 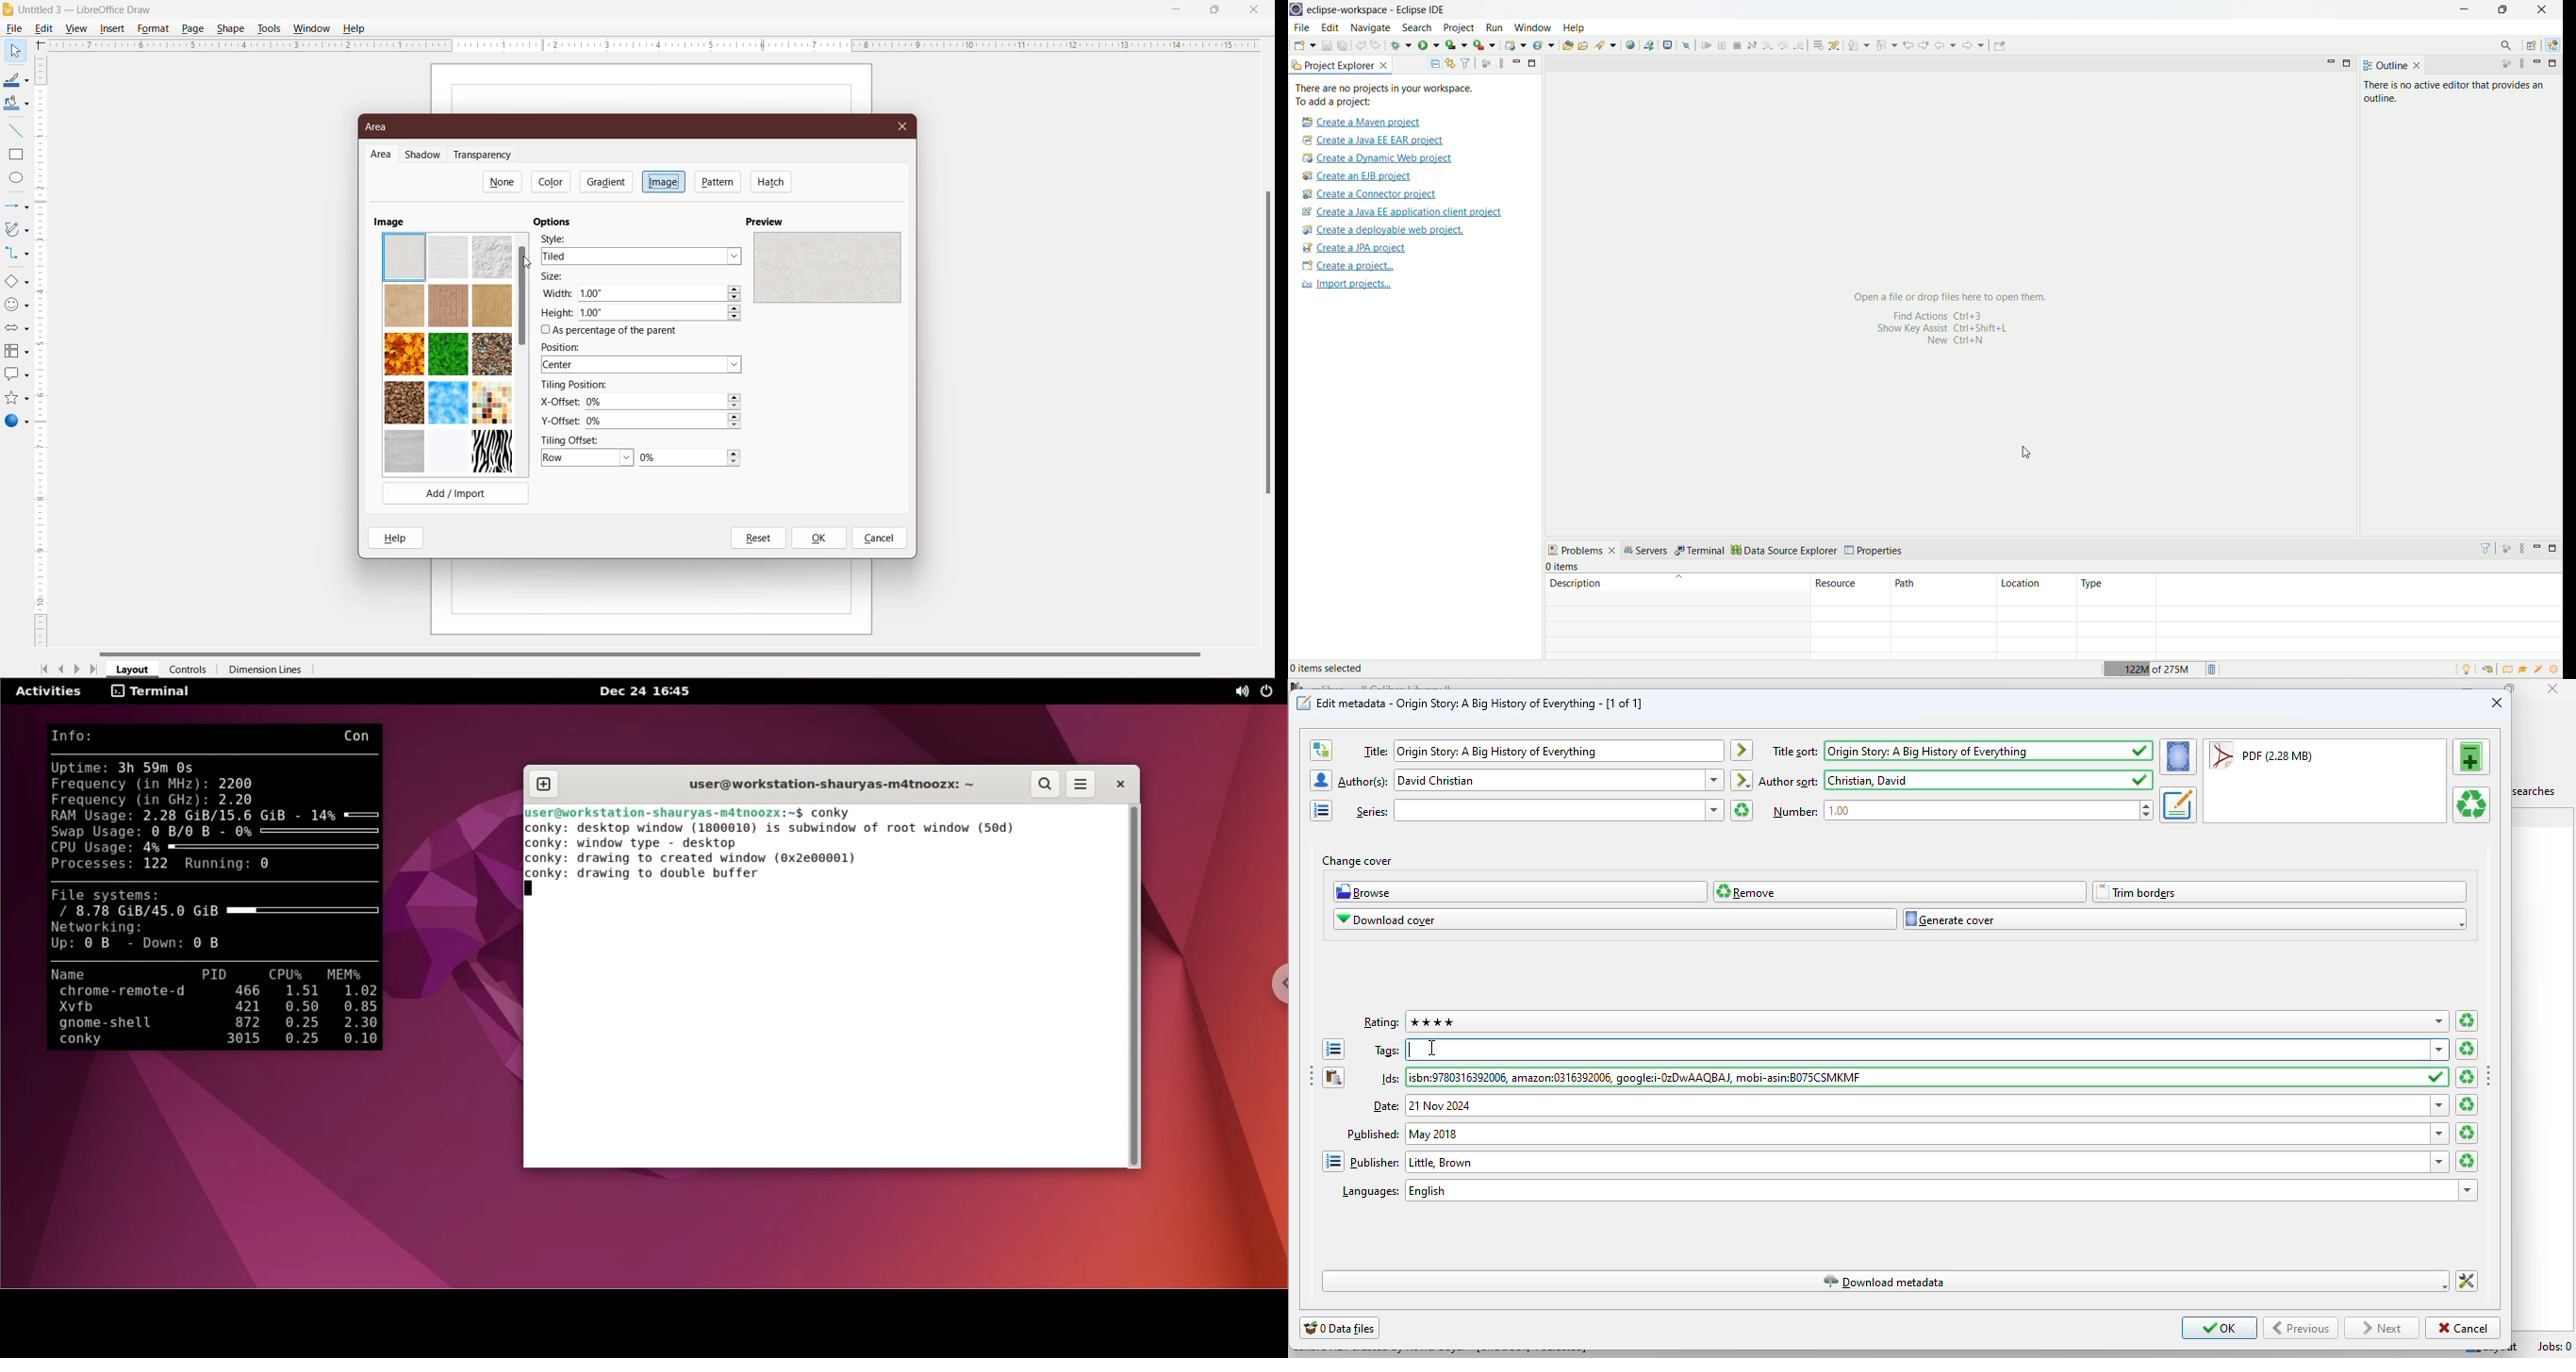 I want to click on Dimension Lines, so click(x=266, y=671).